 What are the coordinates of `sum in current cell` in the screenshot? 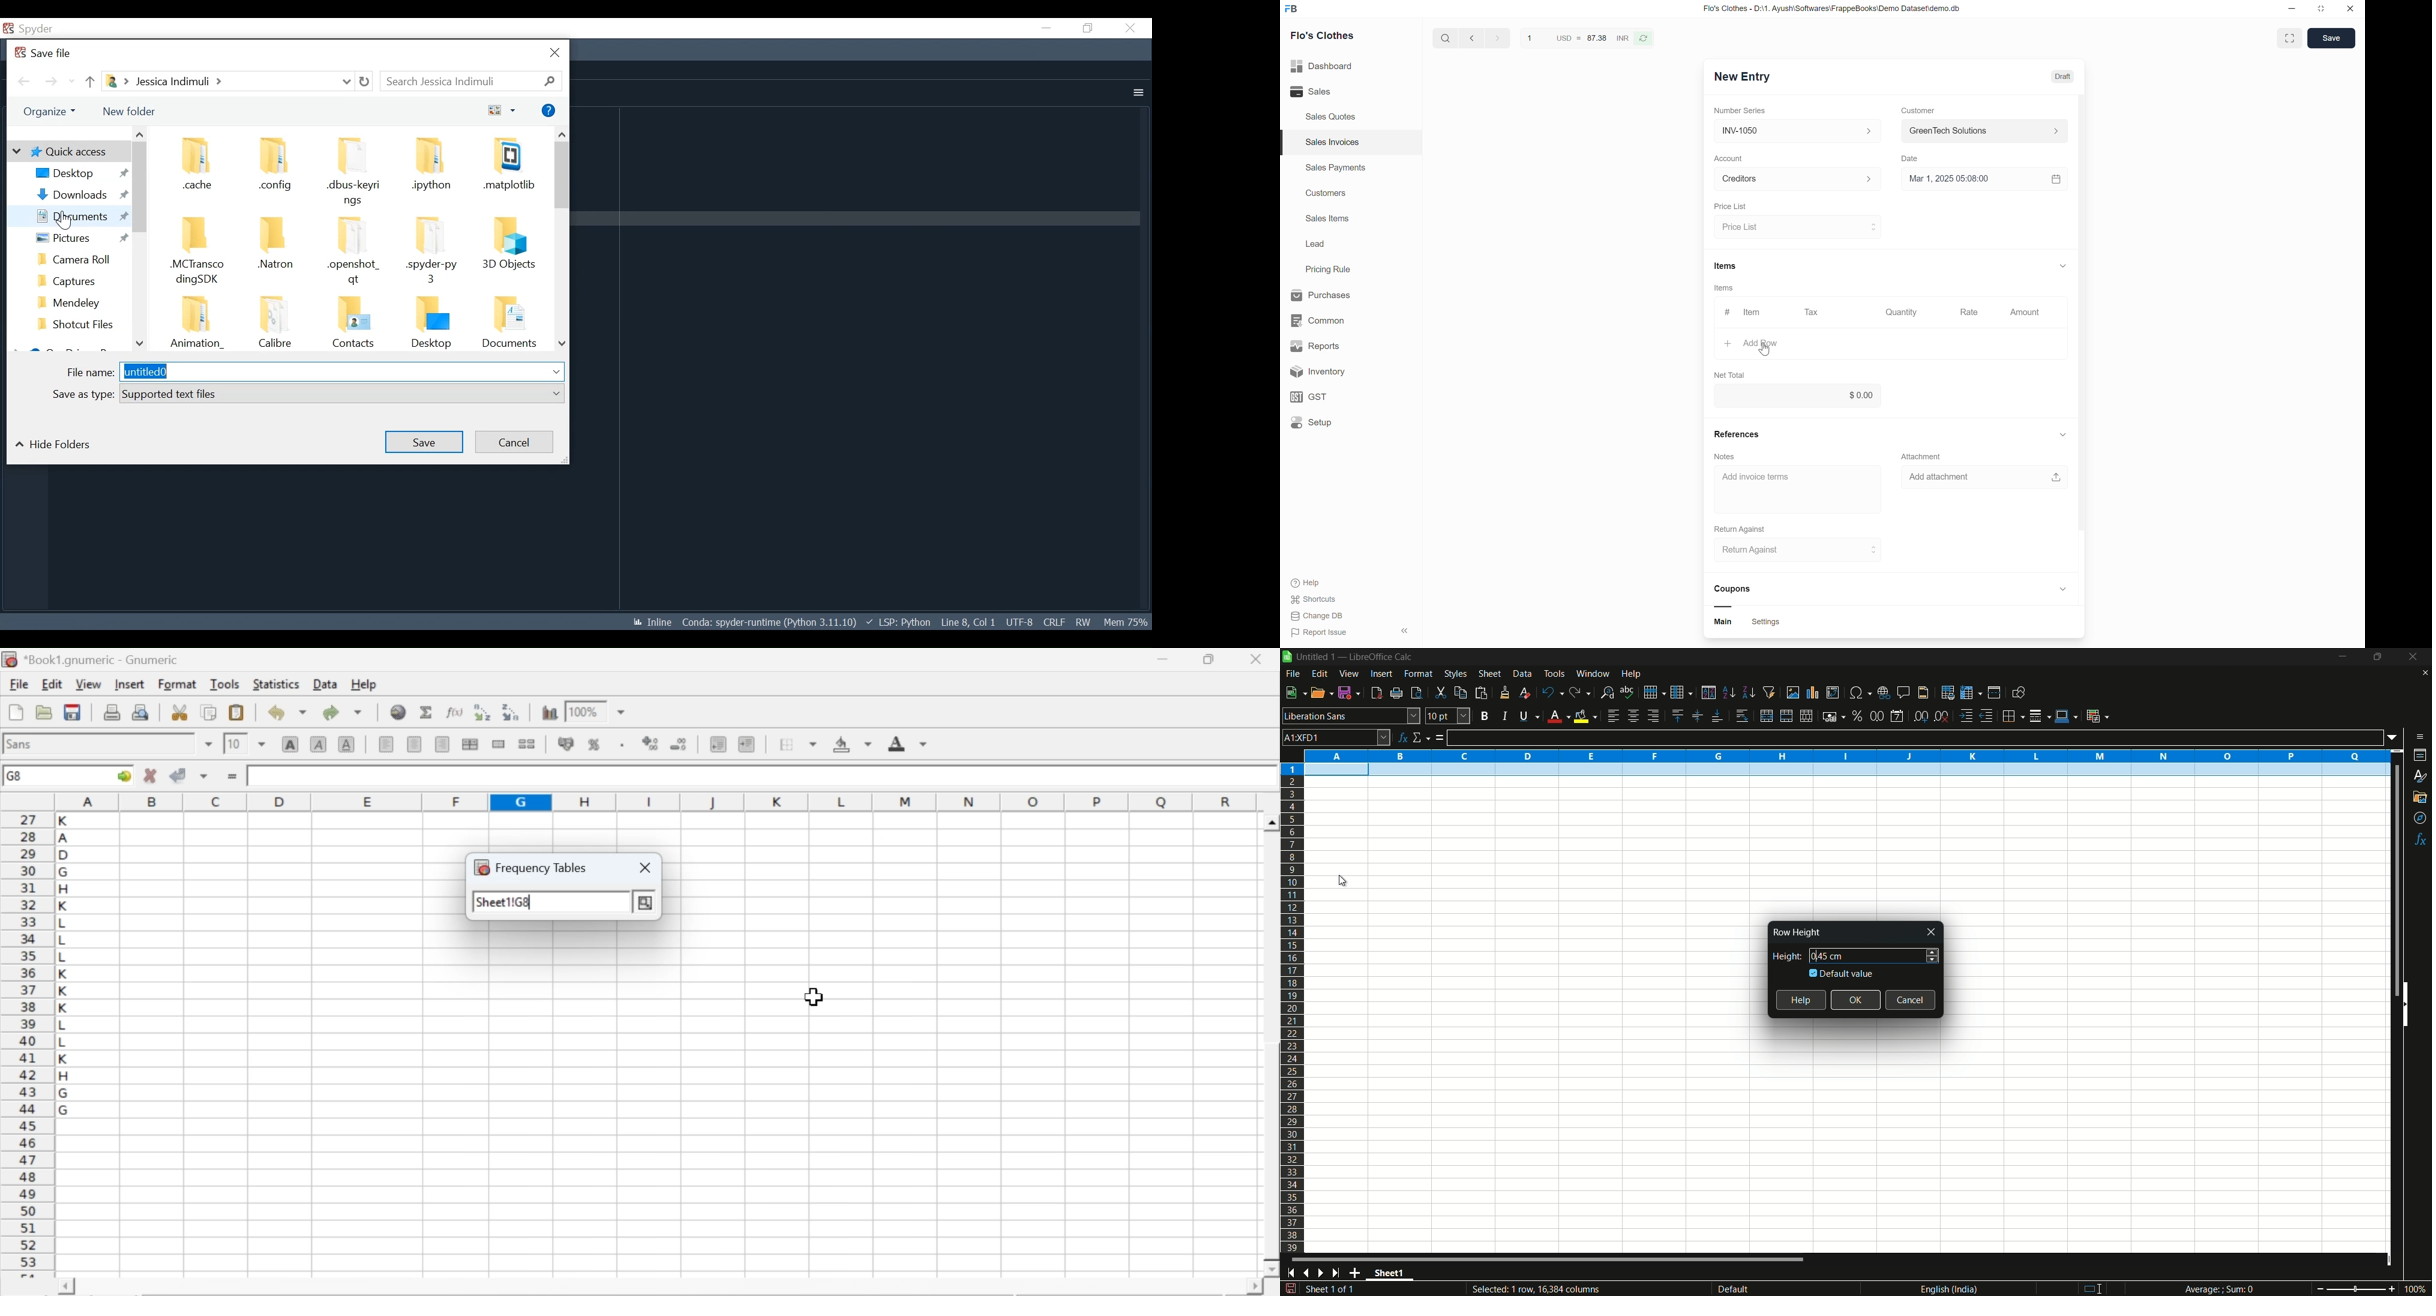 It's located at (427, 711).